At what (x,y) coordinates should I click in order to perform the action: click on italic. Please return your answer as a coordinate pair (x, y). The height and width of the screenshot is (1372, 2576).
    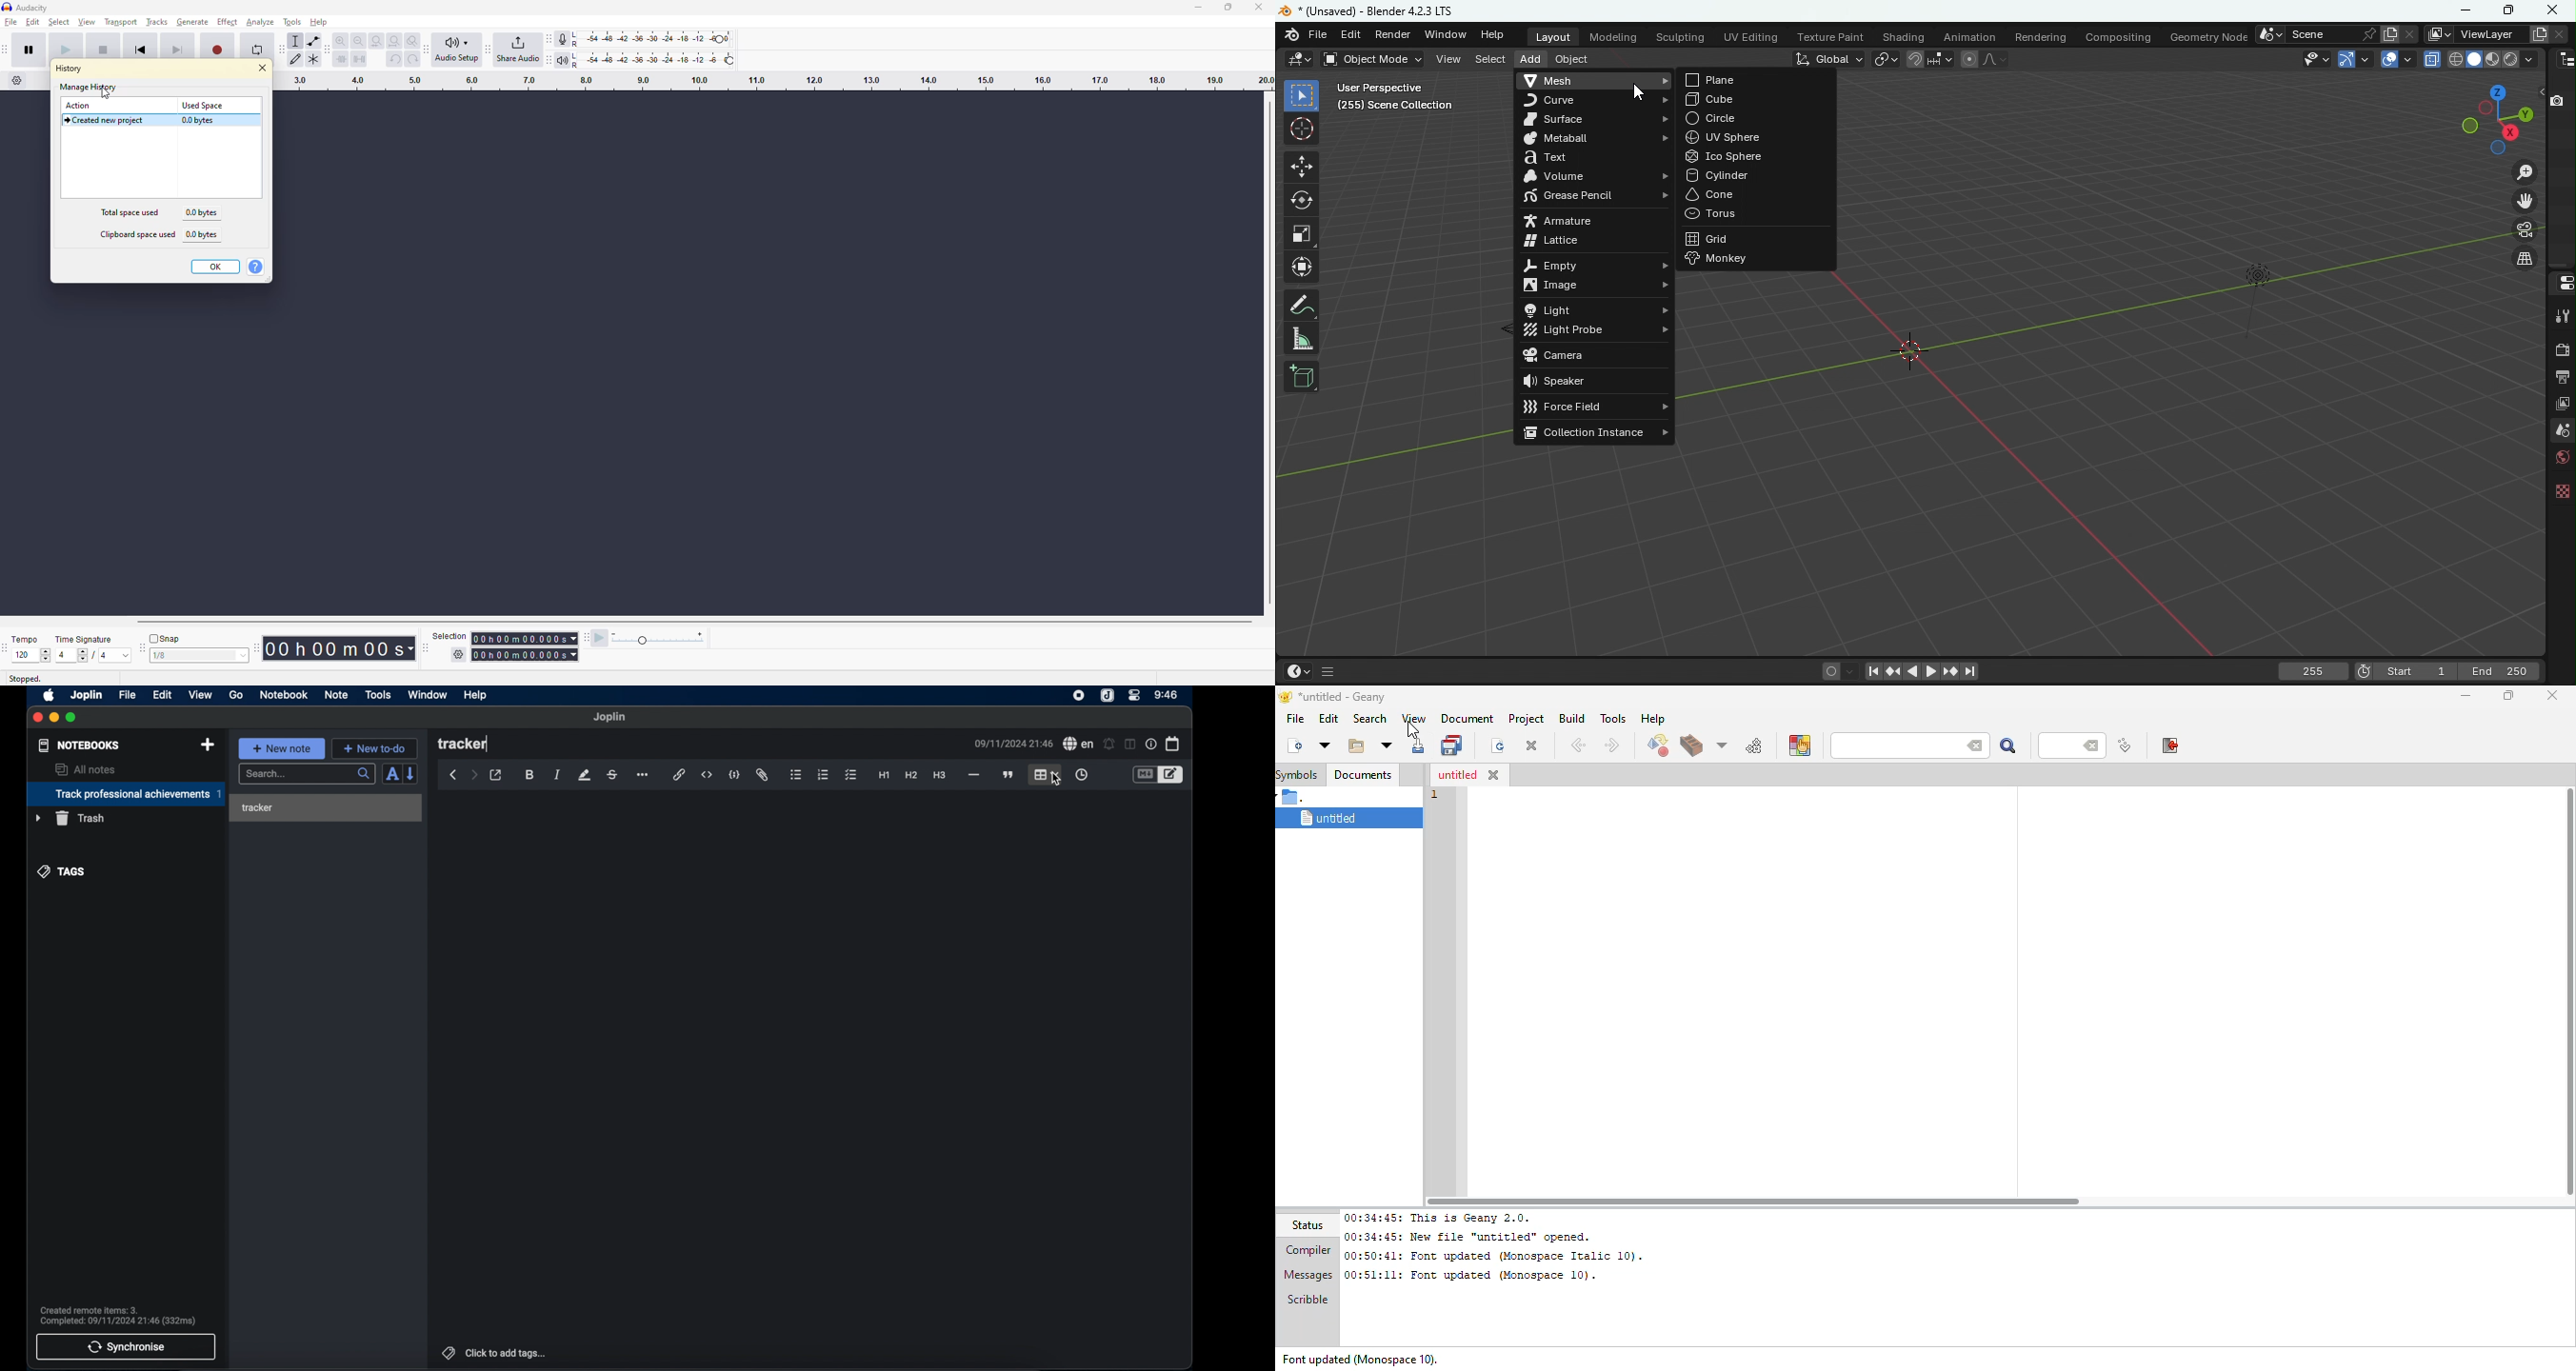
    Looking at the image, I should click on (557, 776).